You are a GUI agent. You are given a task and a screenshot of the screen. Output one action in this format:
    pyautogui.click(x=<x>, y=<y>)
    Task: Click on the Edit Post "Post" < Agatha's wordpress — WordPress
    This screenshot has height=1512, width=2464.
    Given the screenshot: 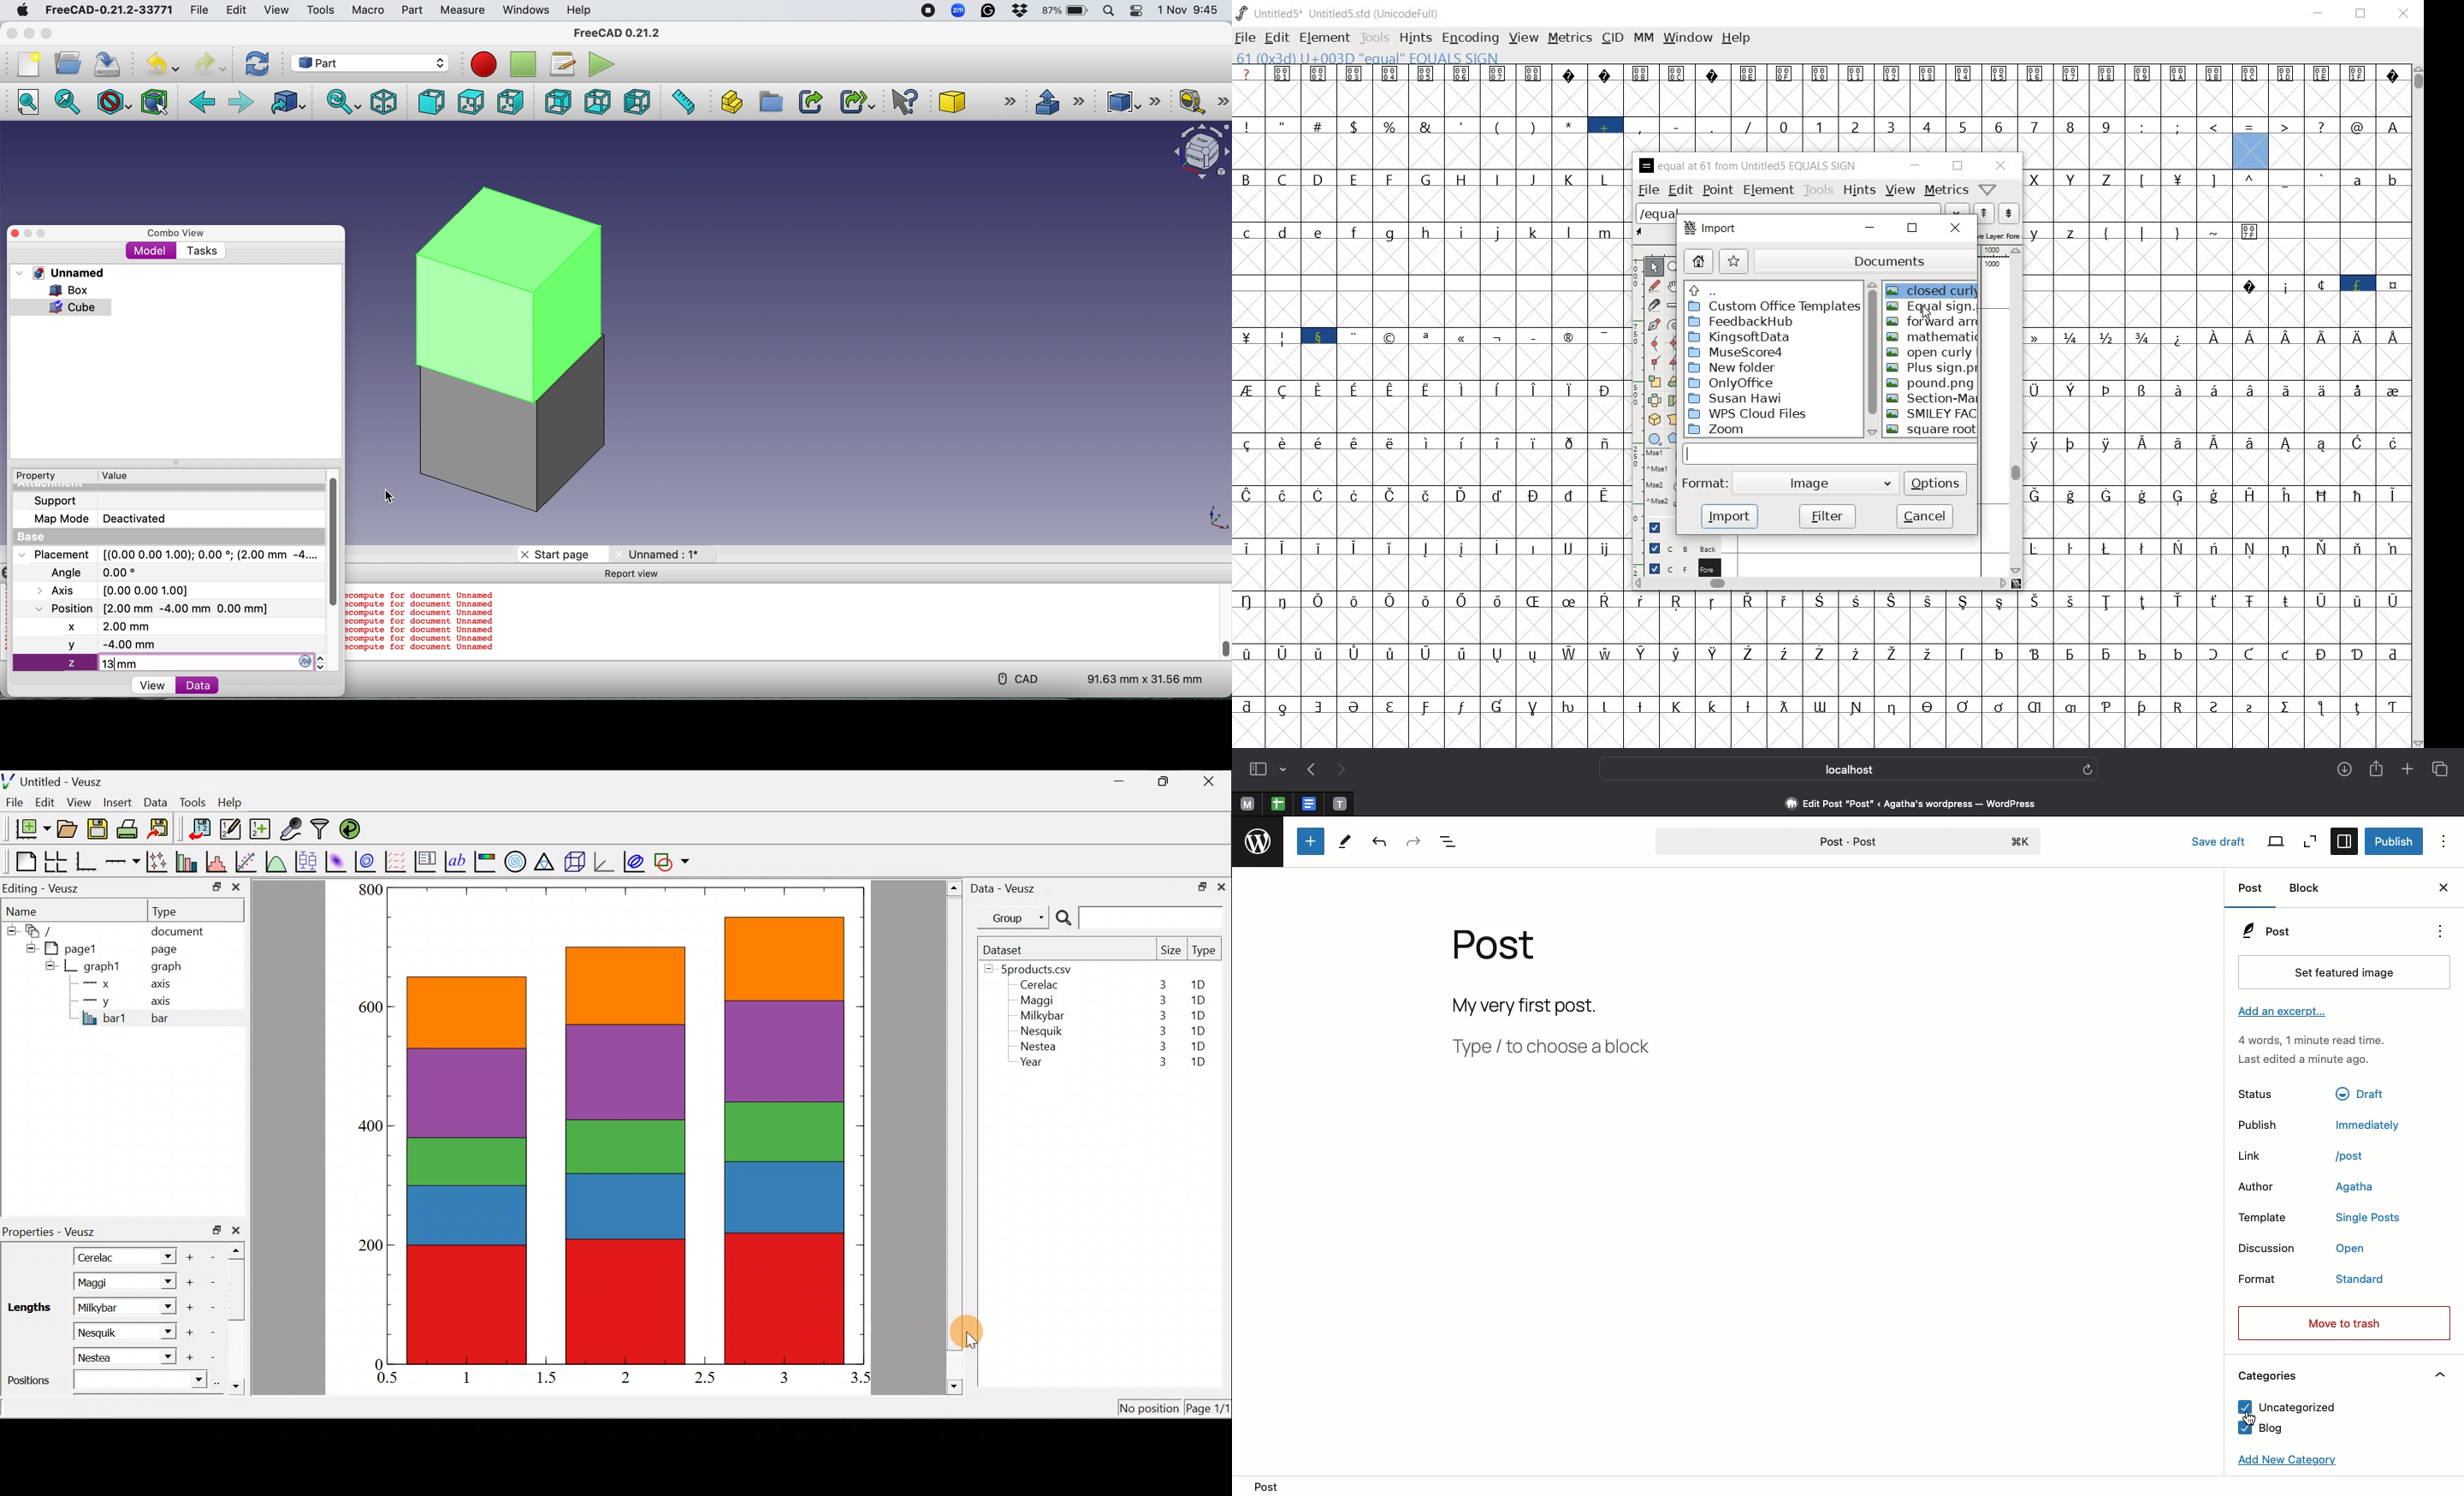 What is the action you would take?
    pyautogui.click(x=1910, y=803)
    